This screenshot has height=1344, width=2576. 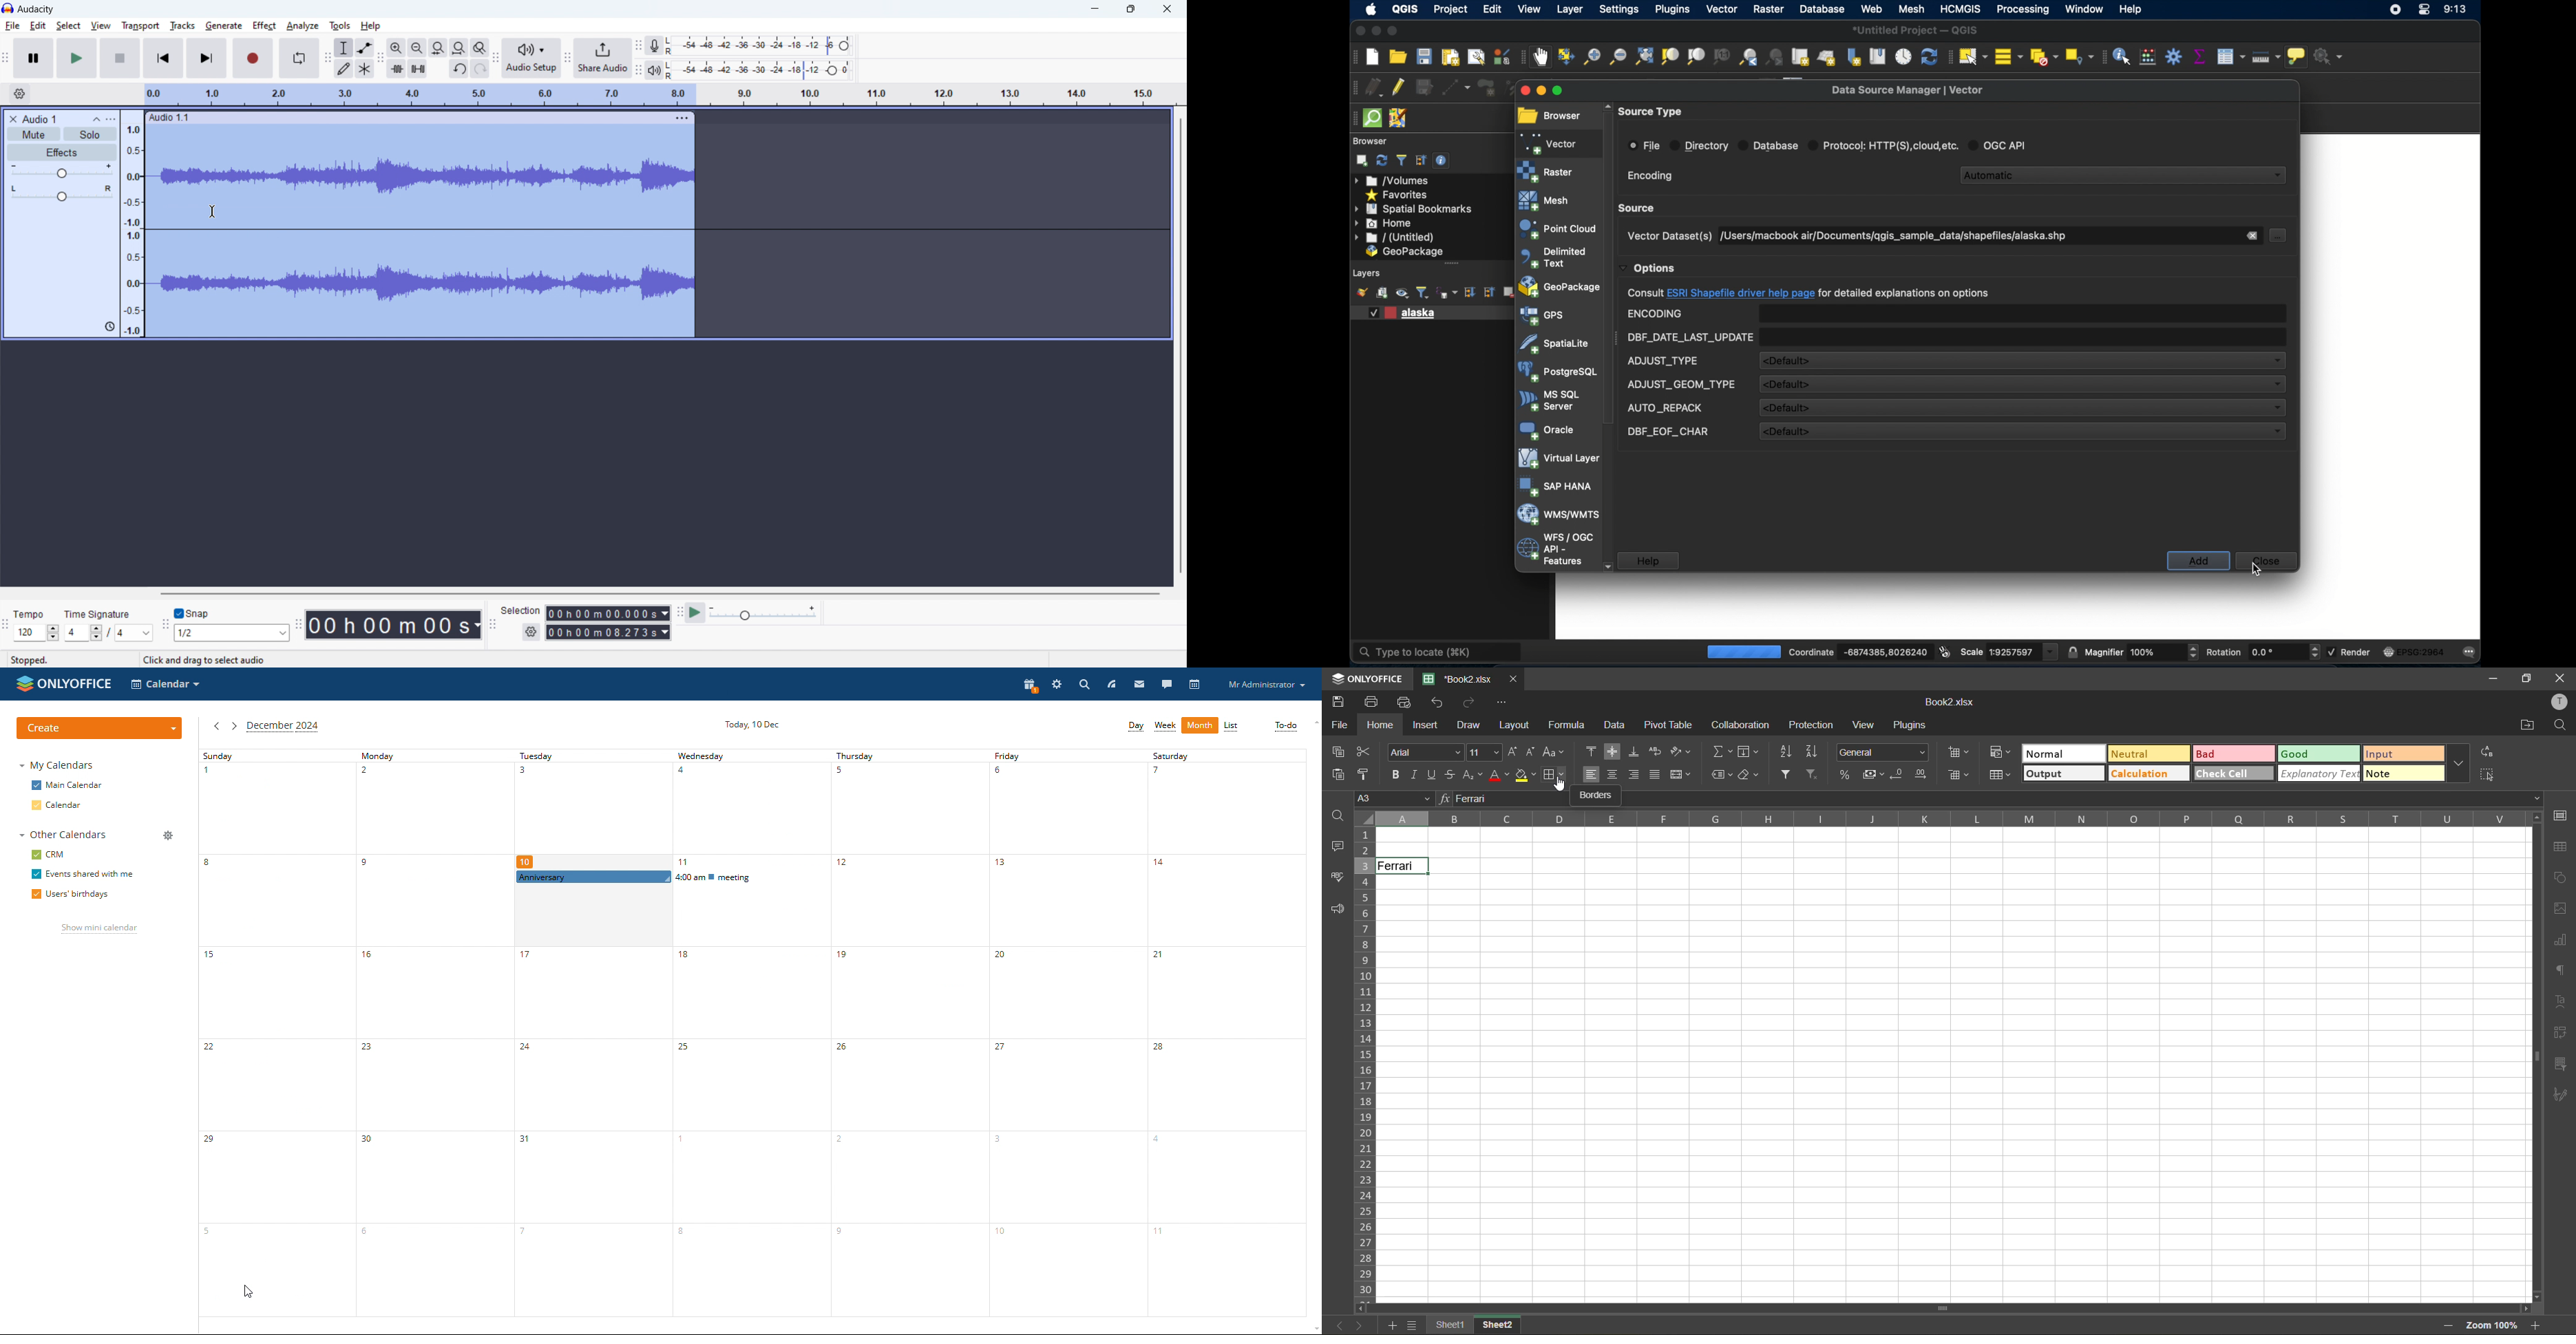 What do you see at coordinates (2234, 754) in the screenshot?
I see `bad` at bounding box center [2234, 754].